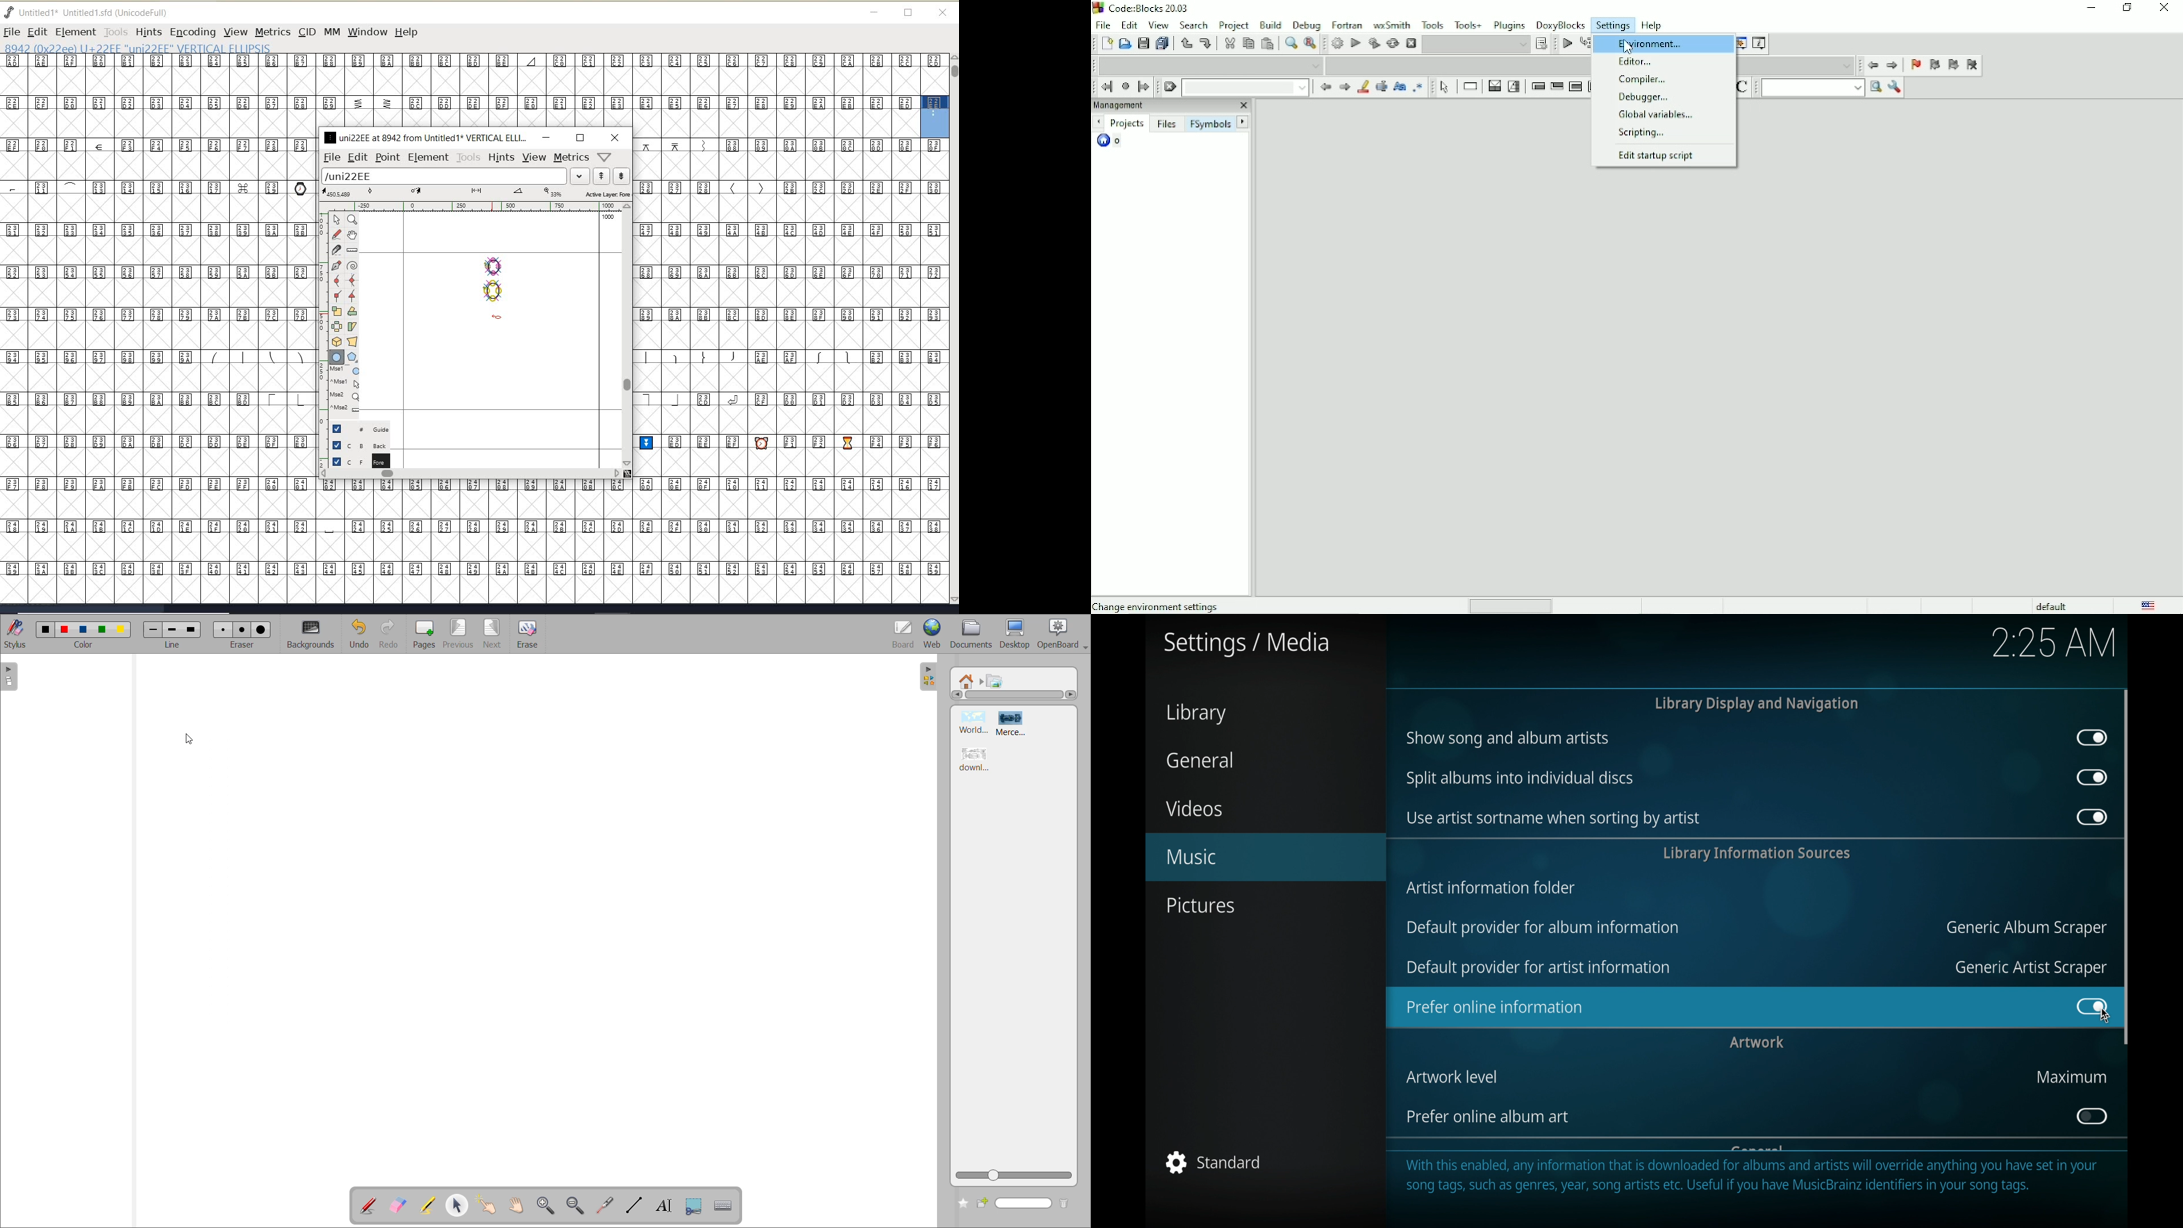 This screenshot has height=1232, width=2184. Describe the element at coordinates (353, 341) in the screenshot. I see `perform a perspective transformation on the selection` at that location.